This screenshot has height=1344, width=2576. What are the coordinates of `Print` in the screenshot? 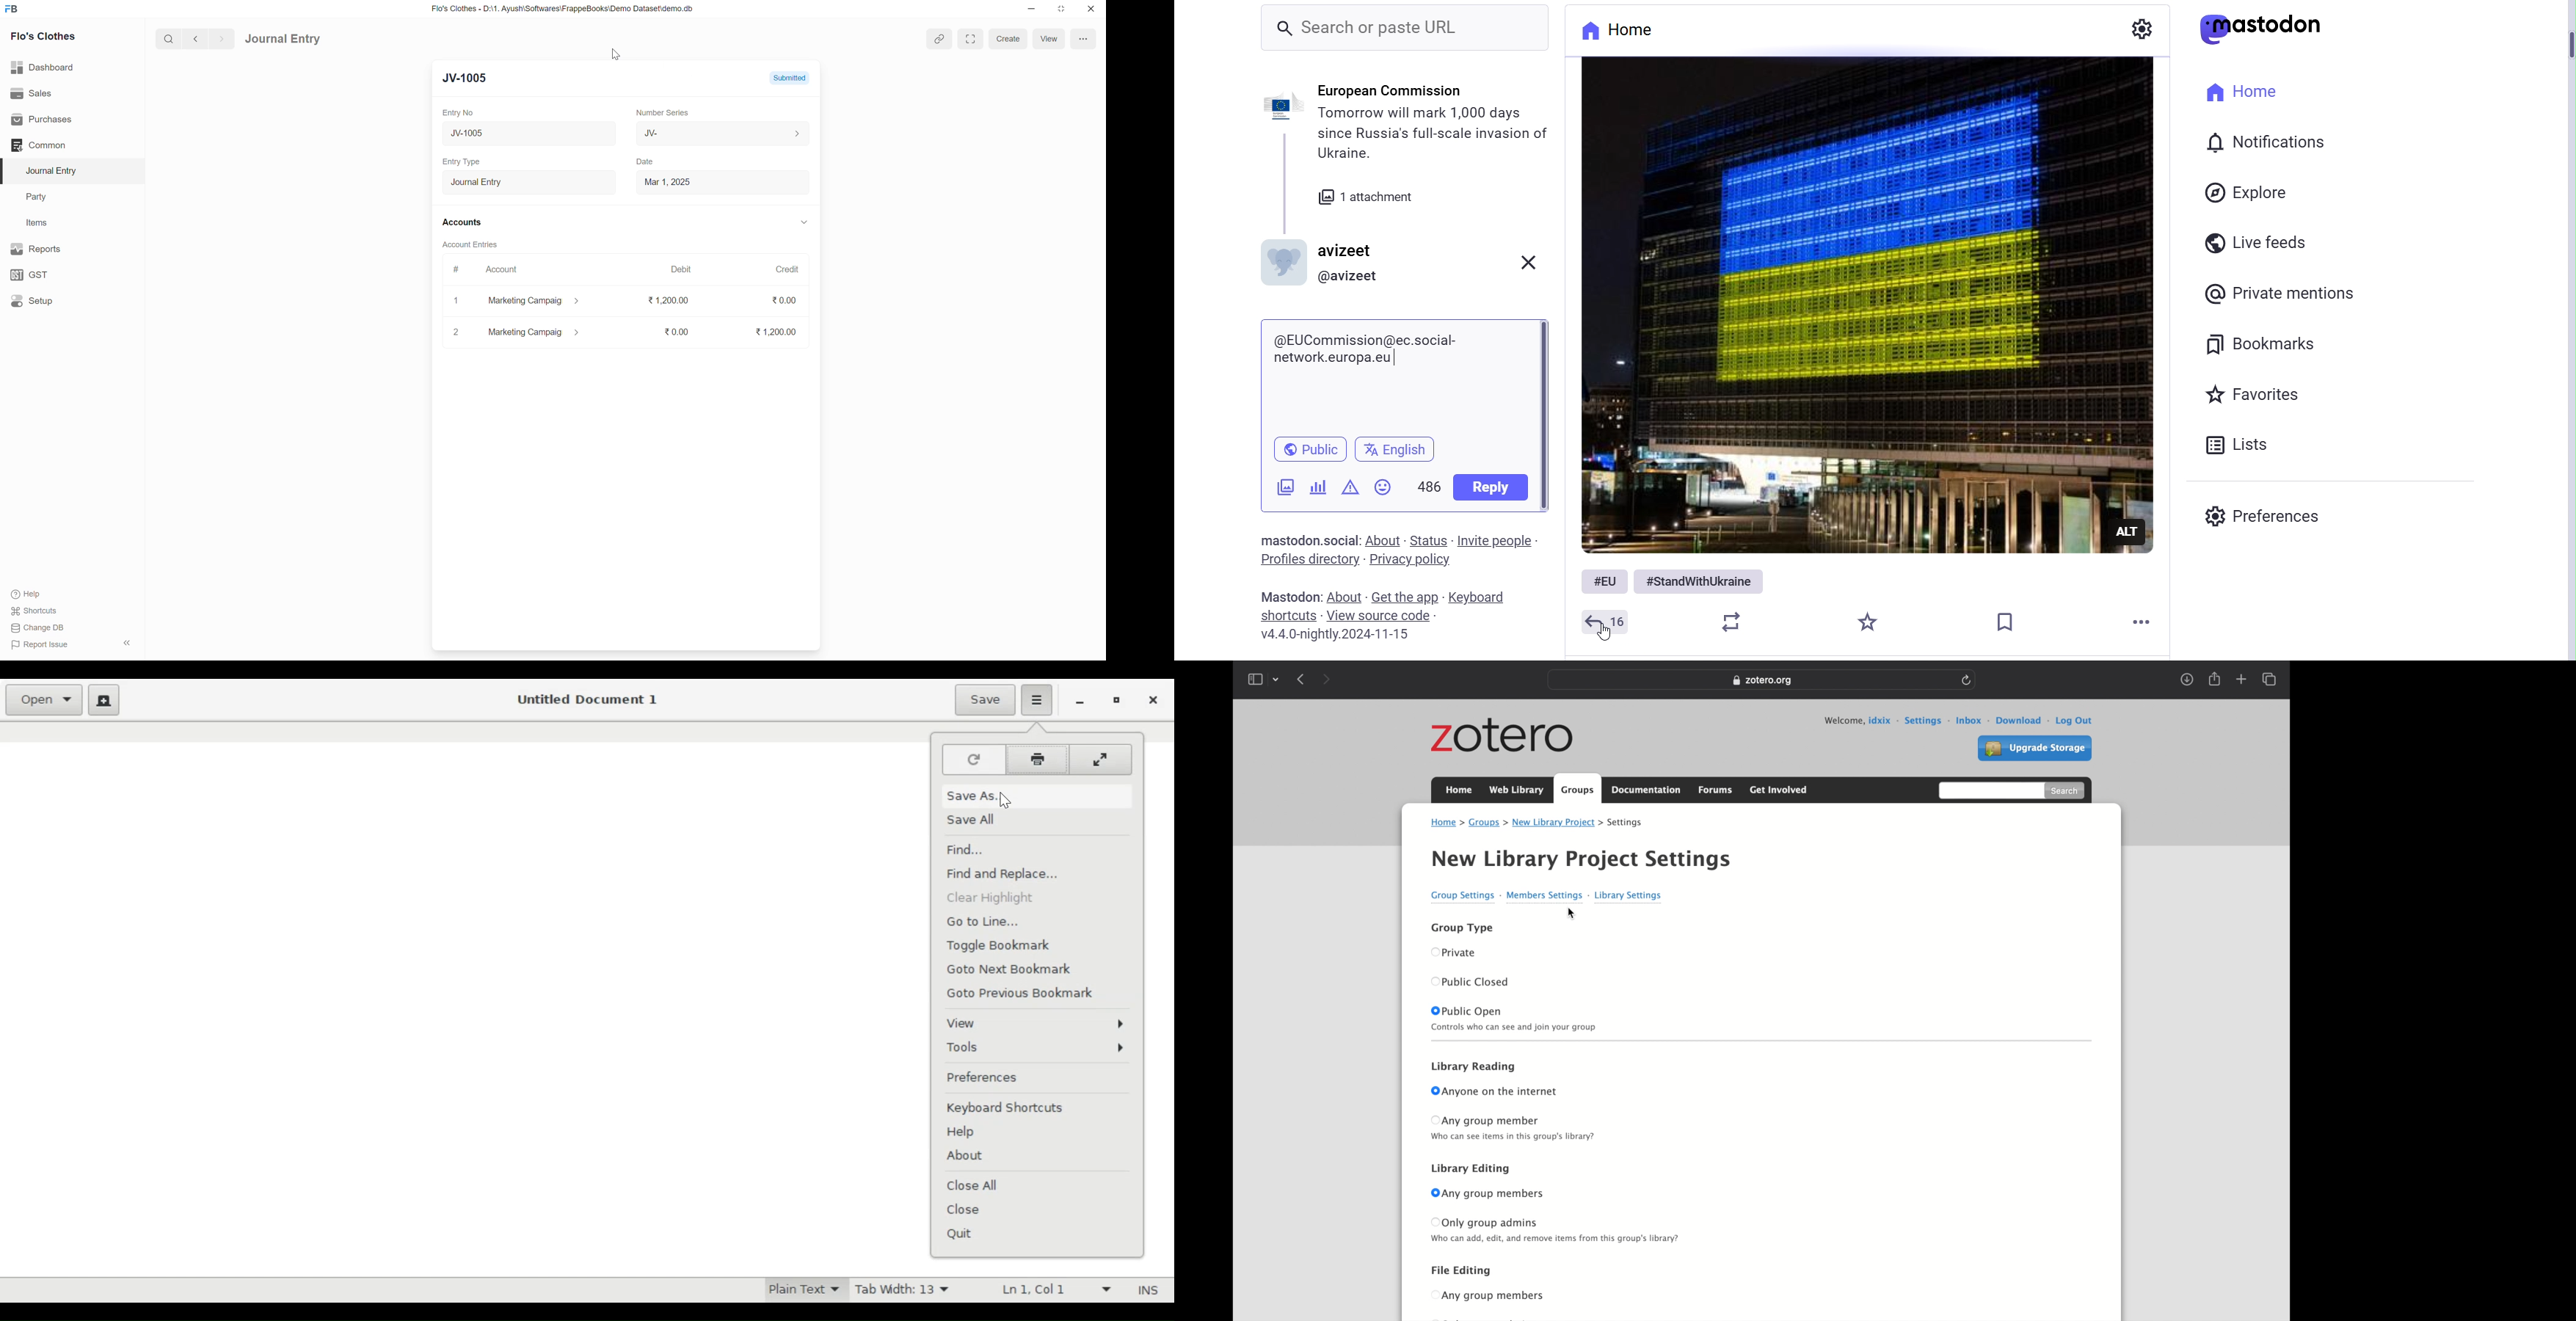 It's located at (1037, 760).